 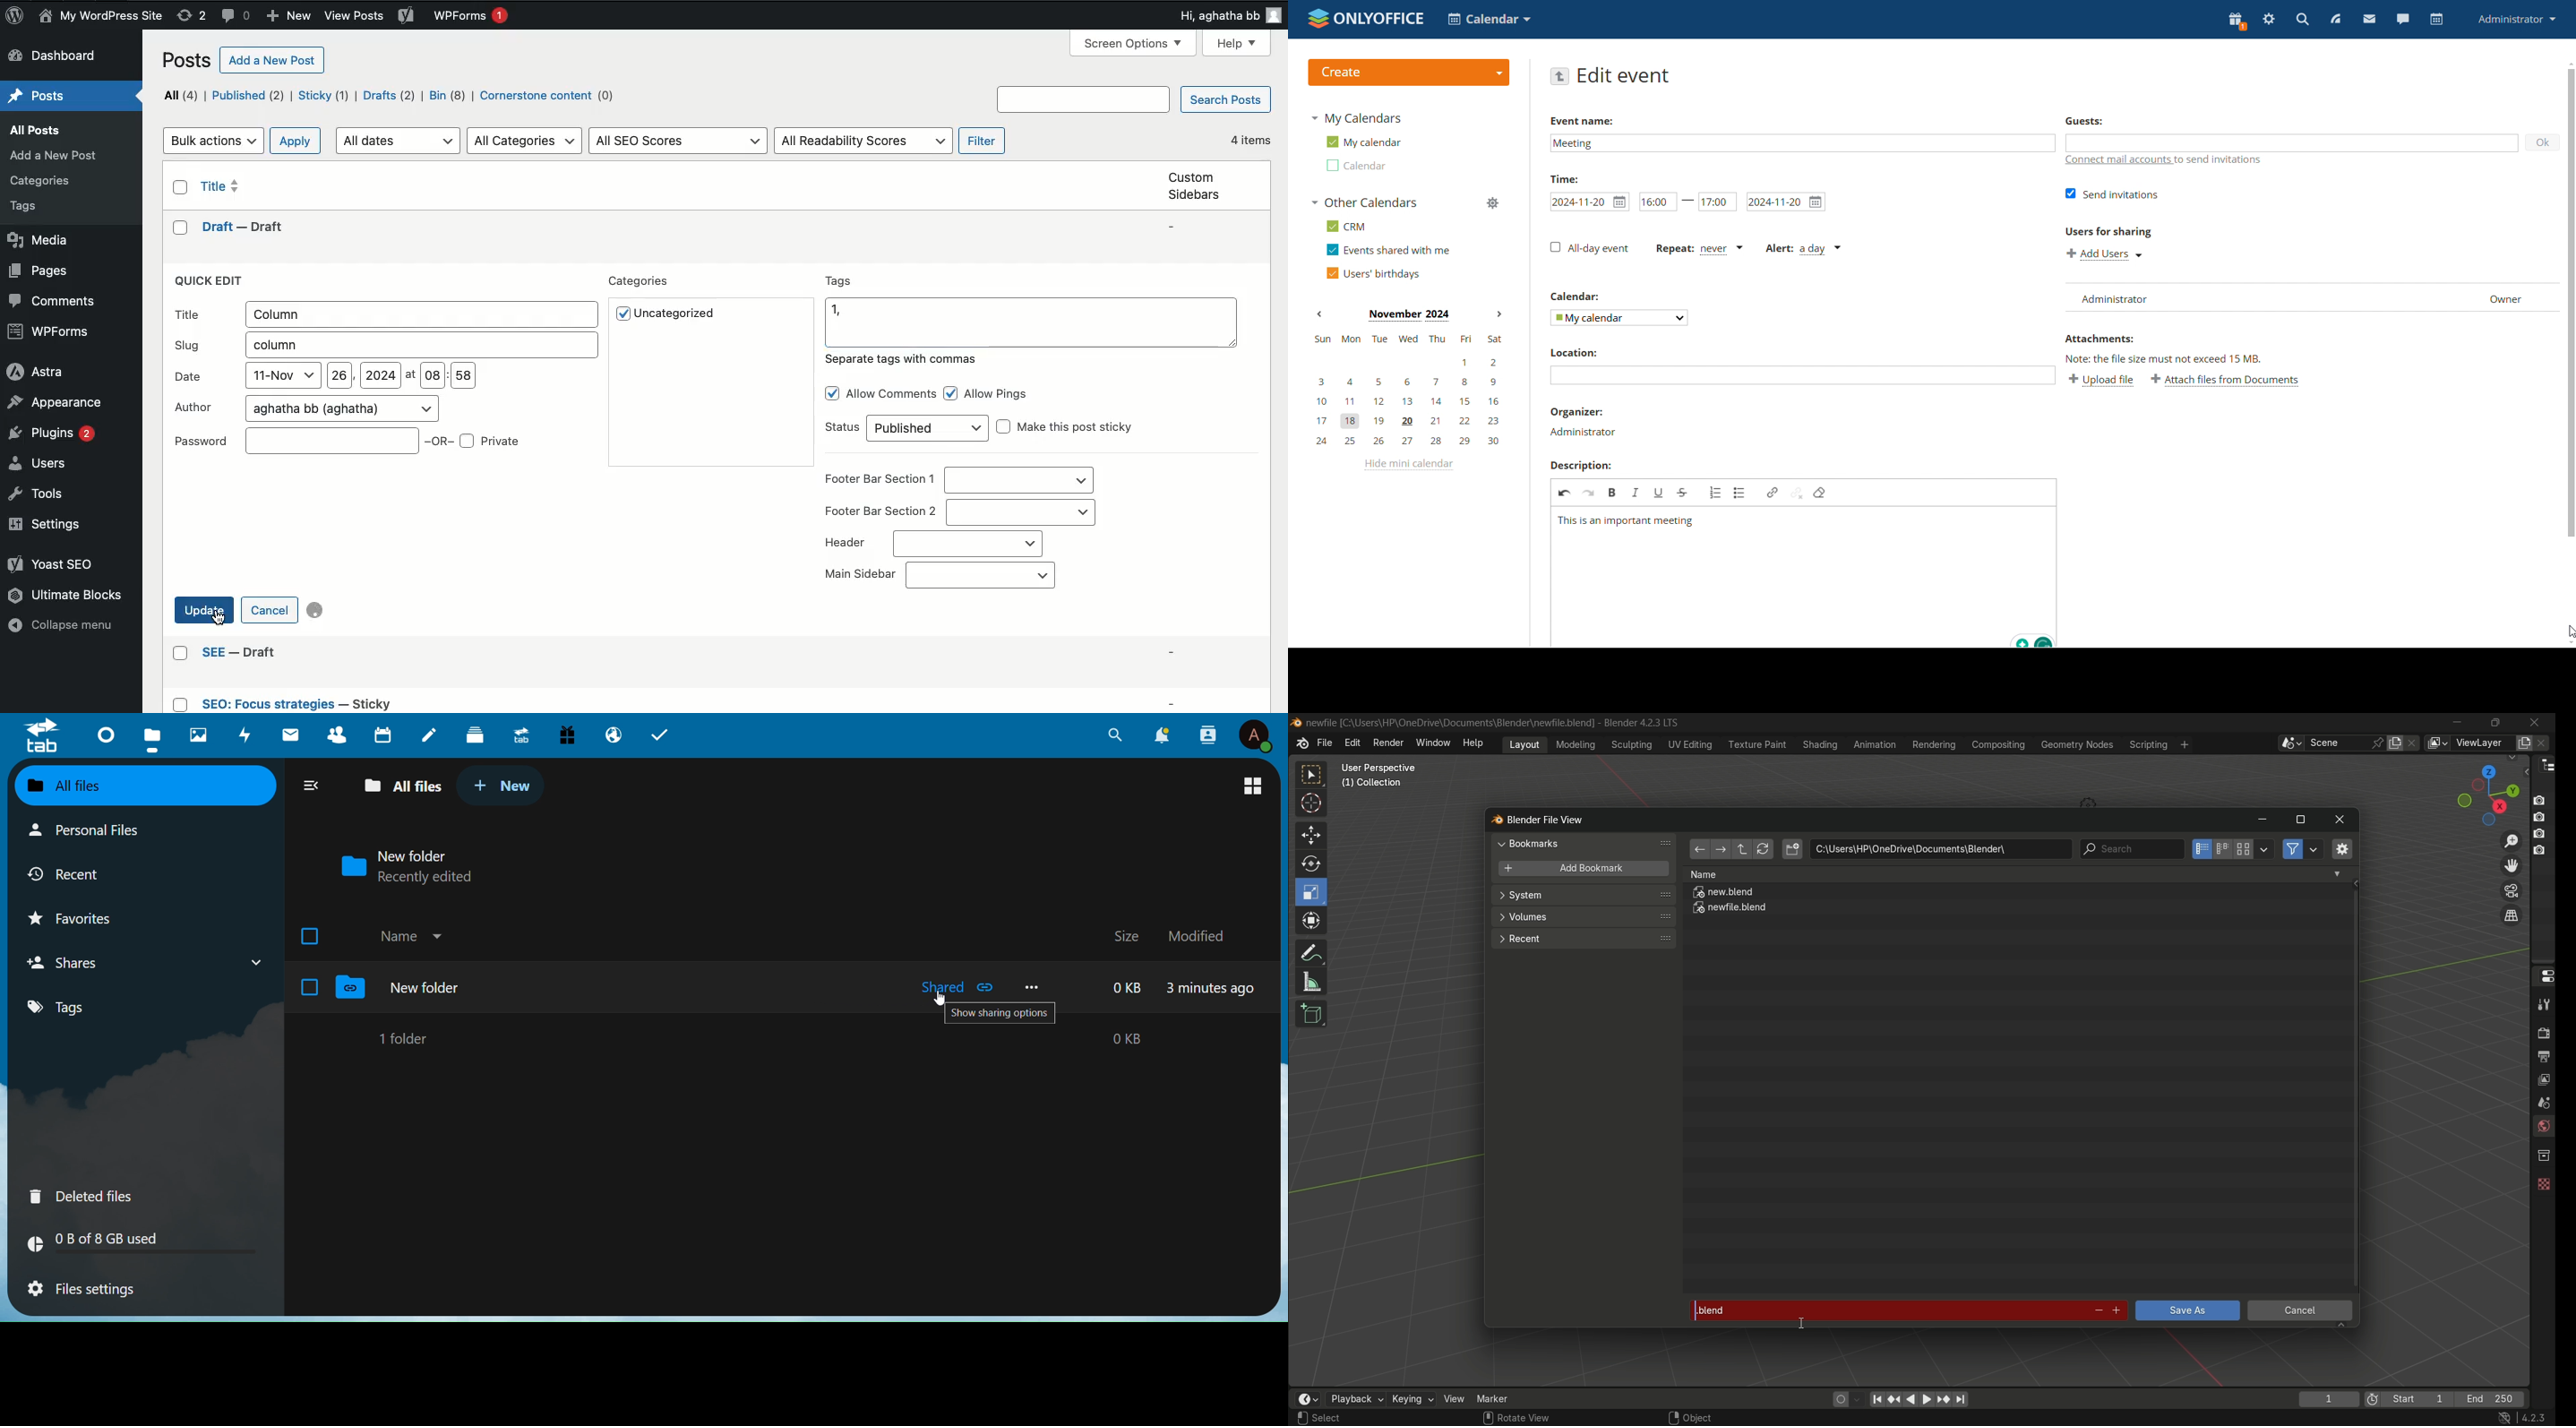 I want to click on layout menu, so click(x=1524, y=743).